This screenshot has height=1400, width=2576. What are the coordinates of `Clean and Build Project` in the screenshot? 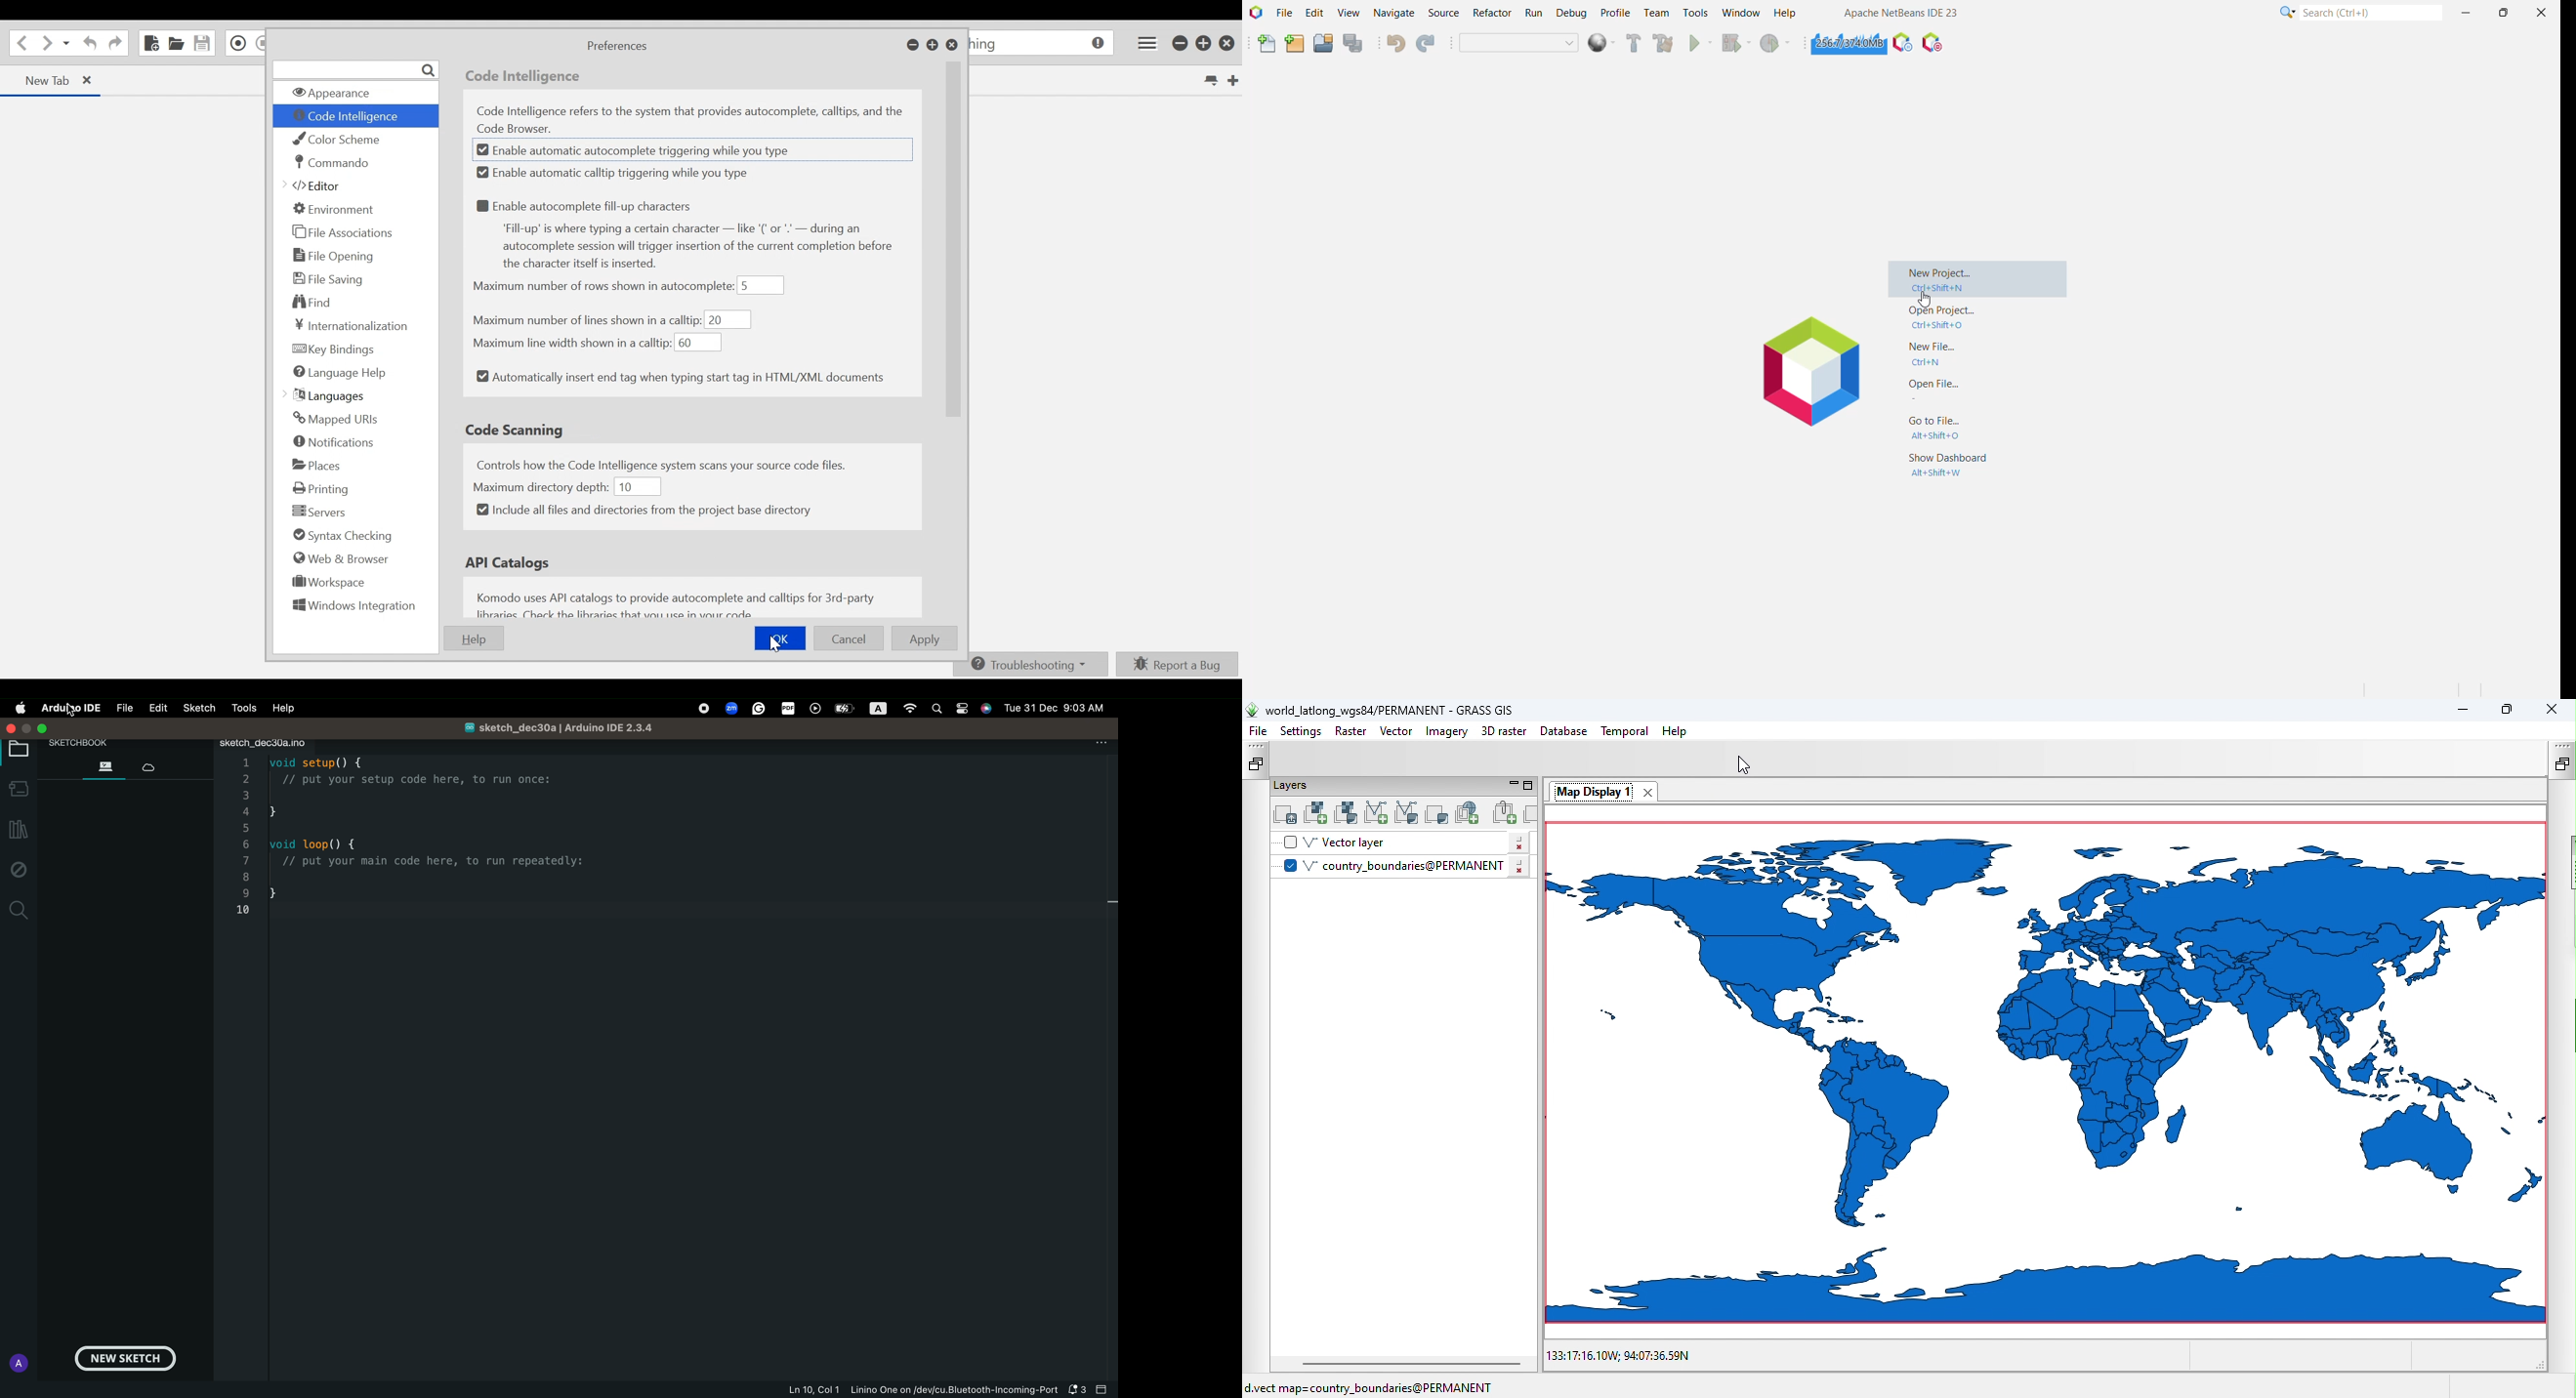 It's located at (1663, 43).